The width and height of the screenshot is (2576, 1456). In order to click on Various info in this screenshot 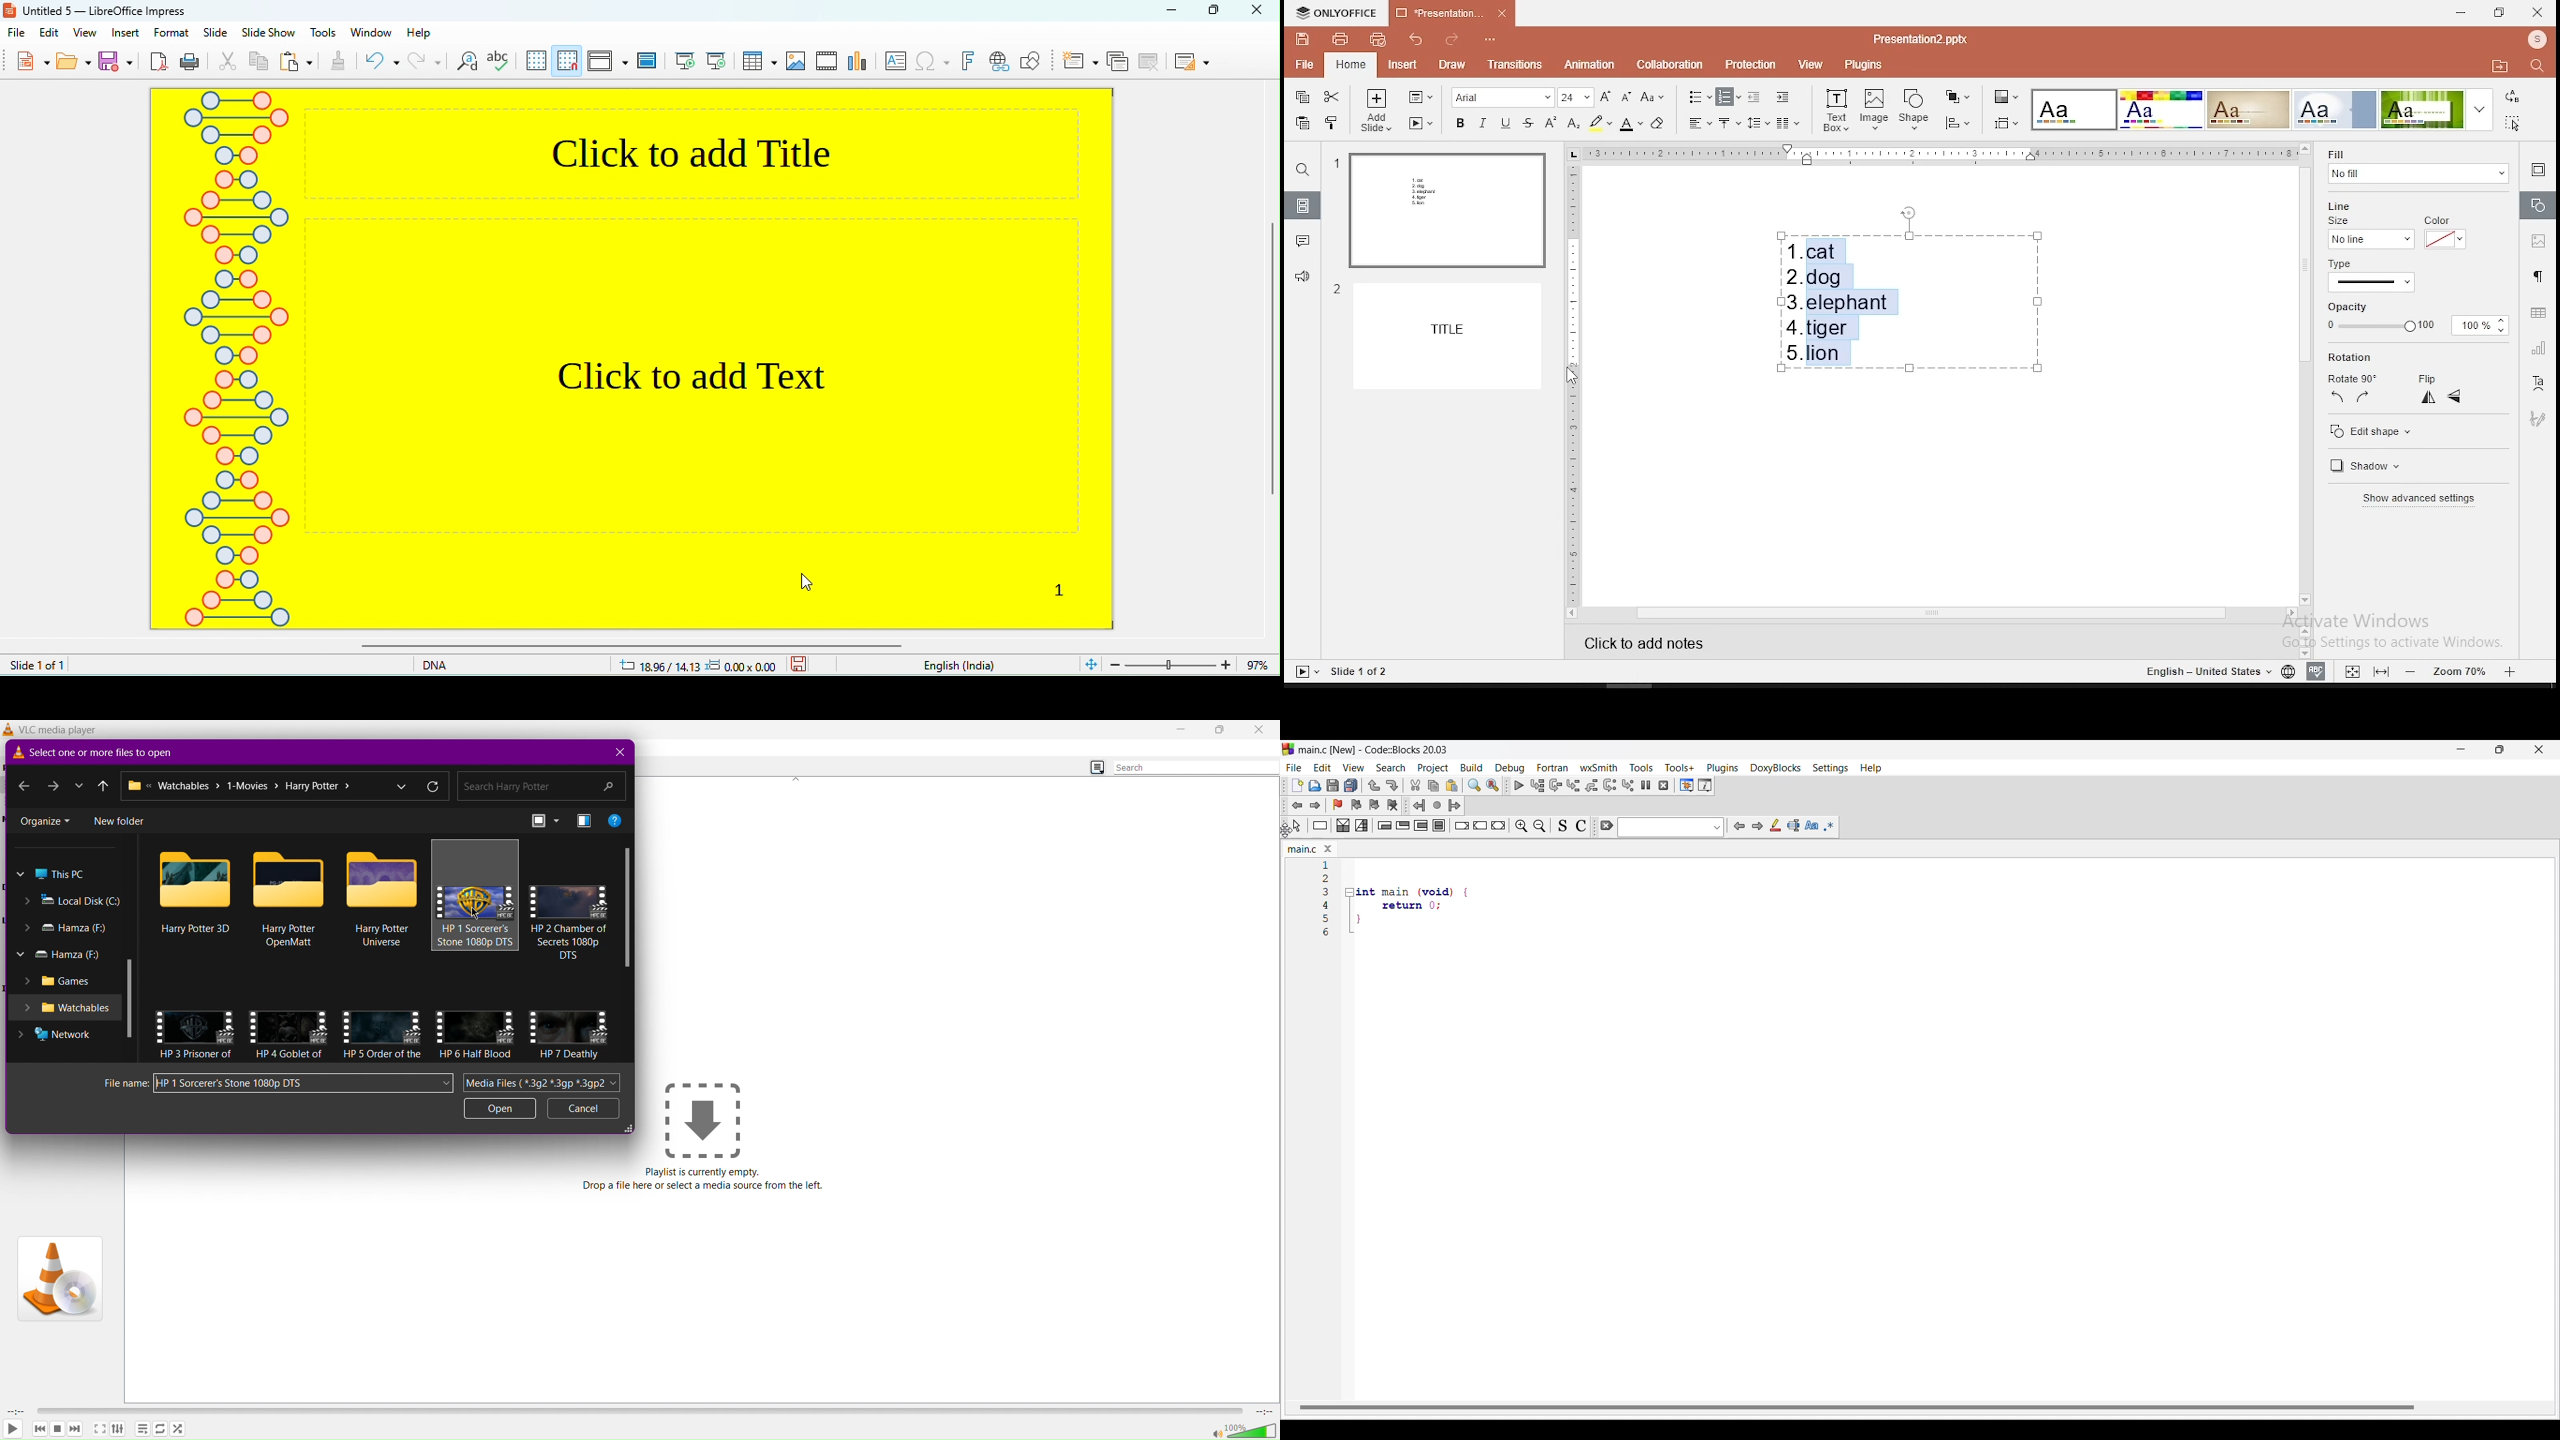, I will do `click(1705, 785)`.